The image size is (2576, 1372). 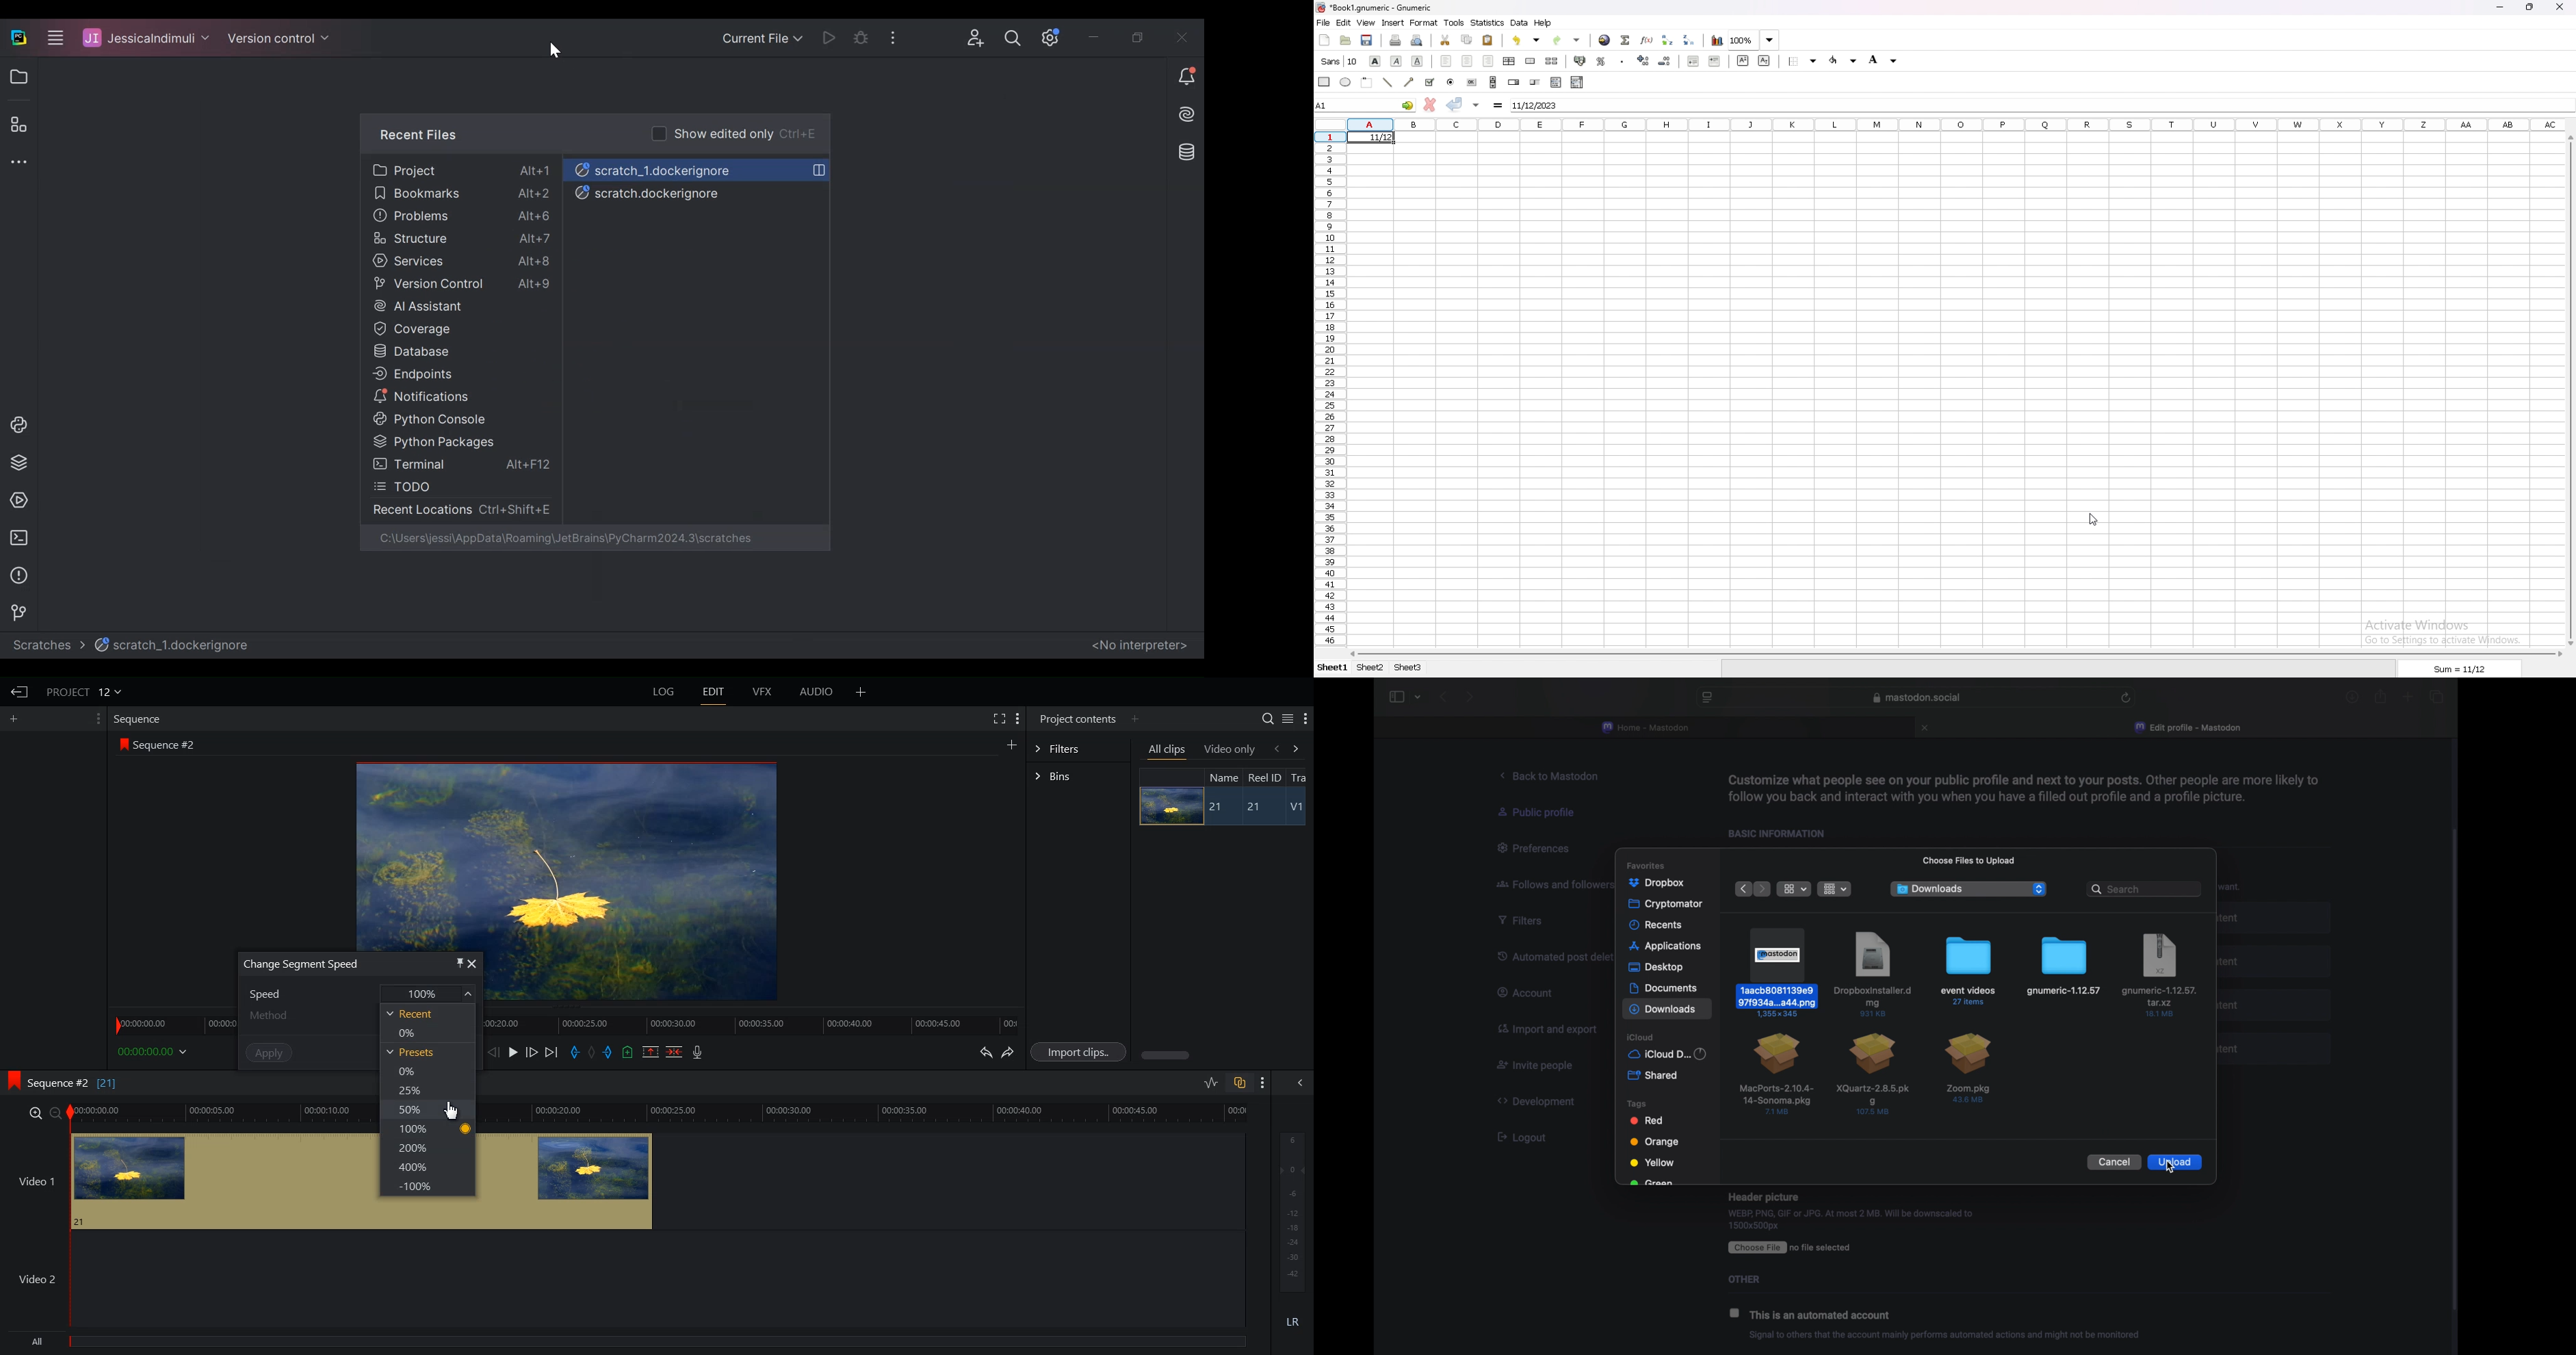 What do you see at coordinates (16, 76) in the screenshot?
I see `Project View` at bounding box center [16, 76].